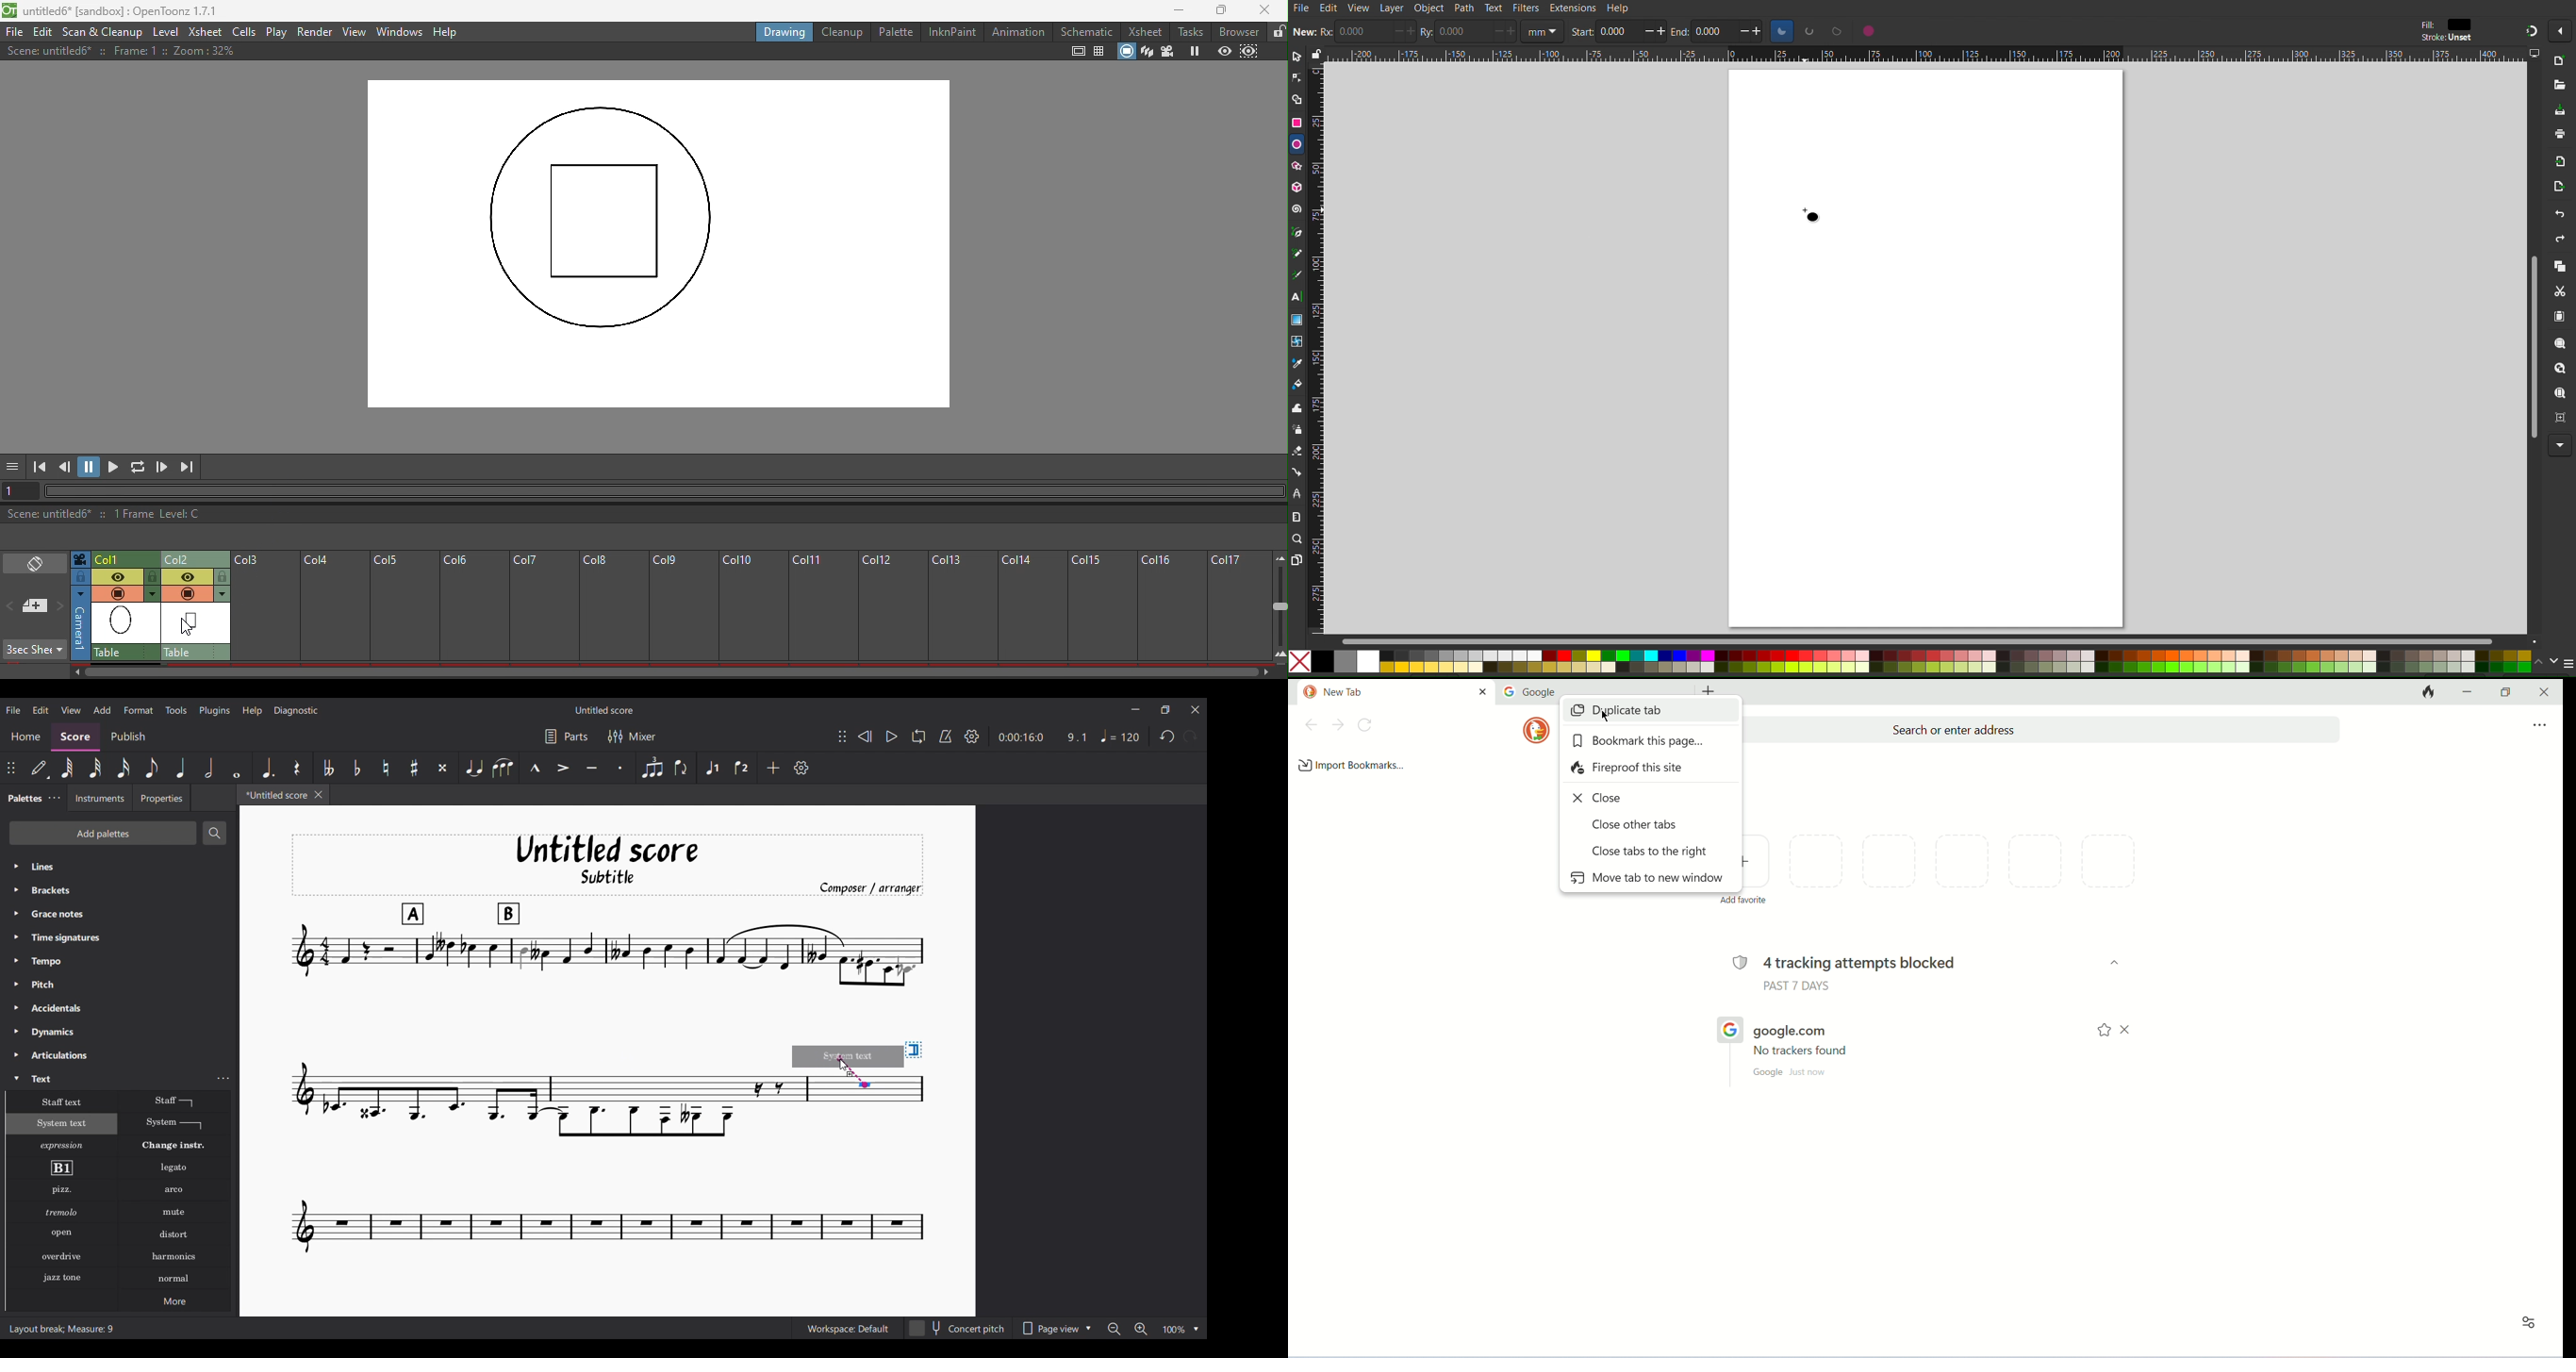 The height and width of the screenshot is (1372, 2576). Describe the element at coordinates (891, 736) in the screenshot. I see `Play` at that location.